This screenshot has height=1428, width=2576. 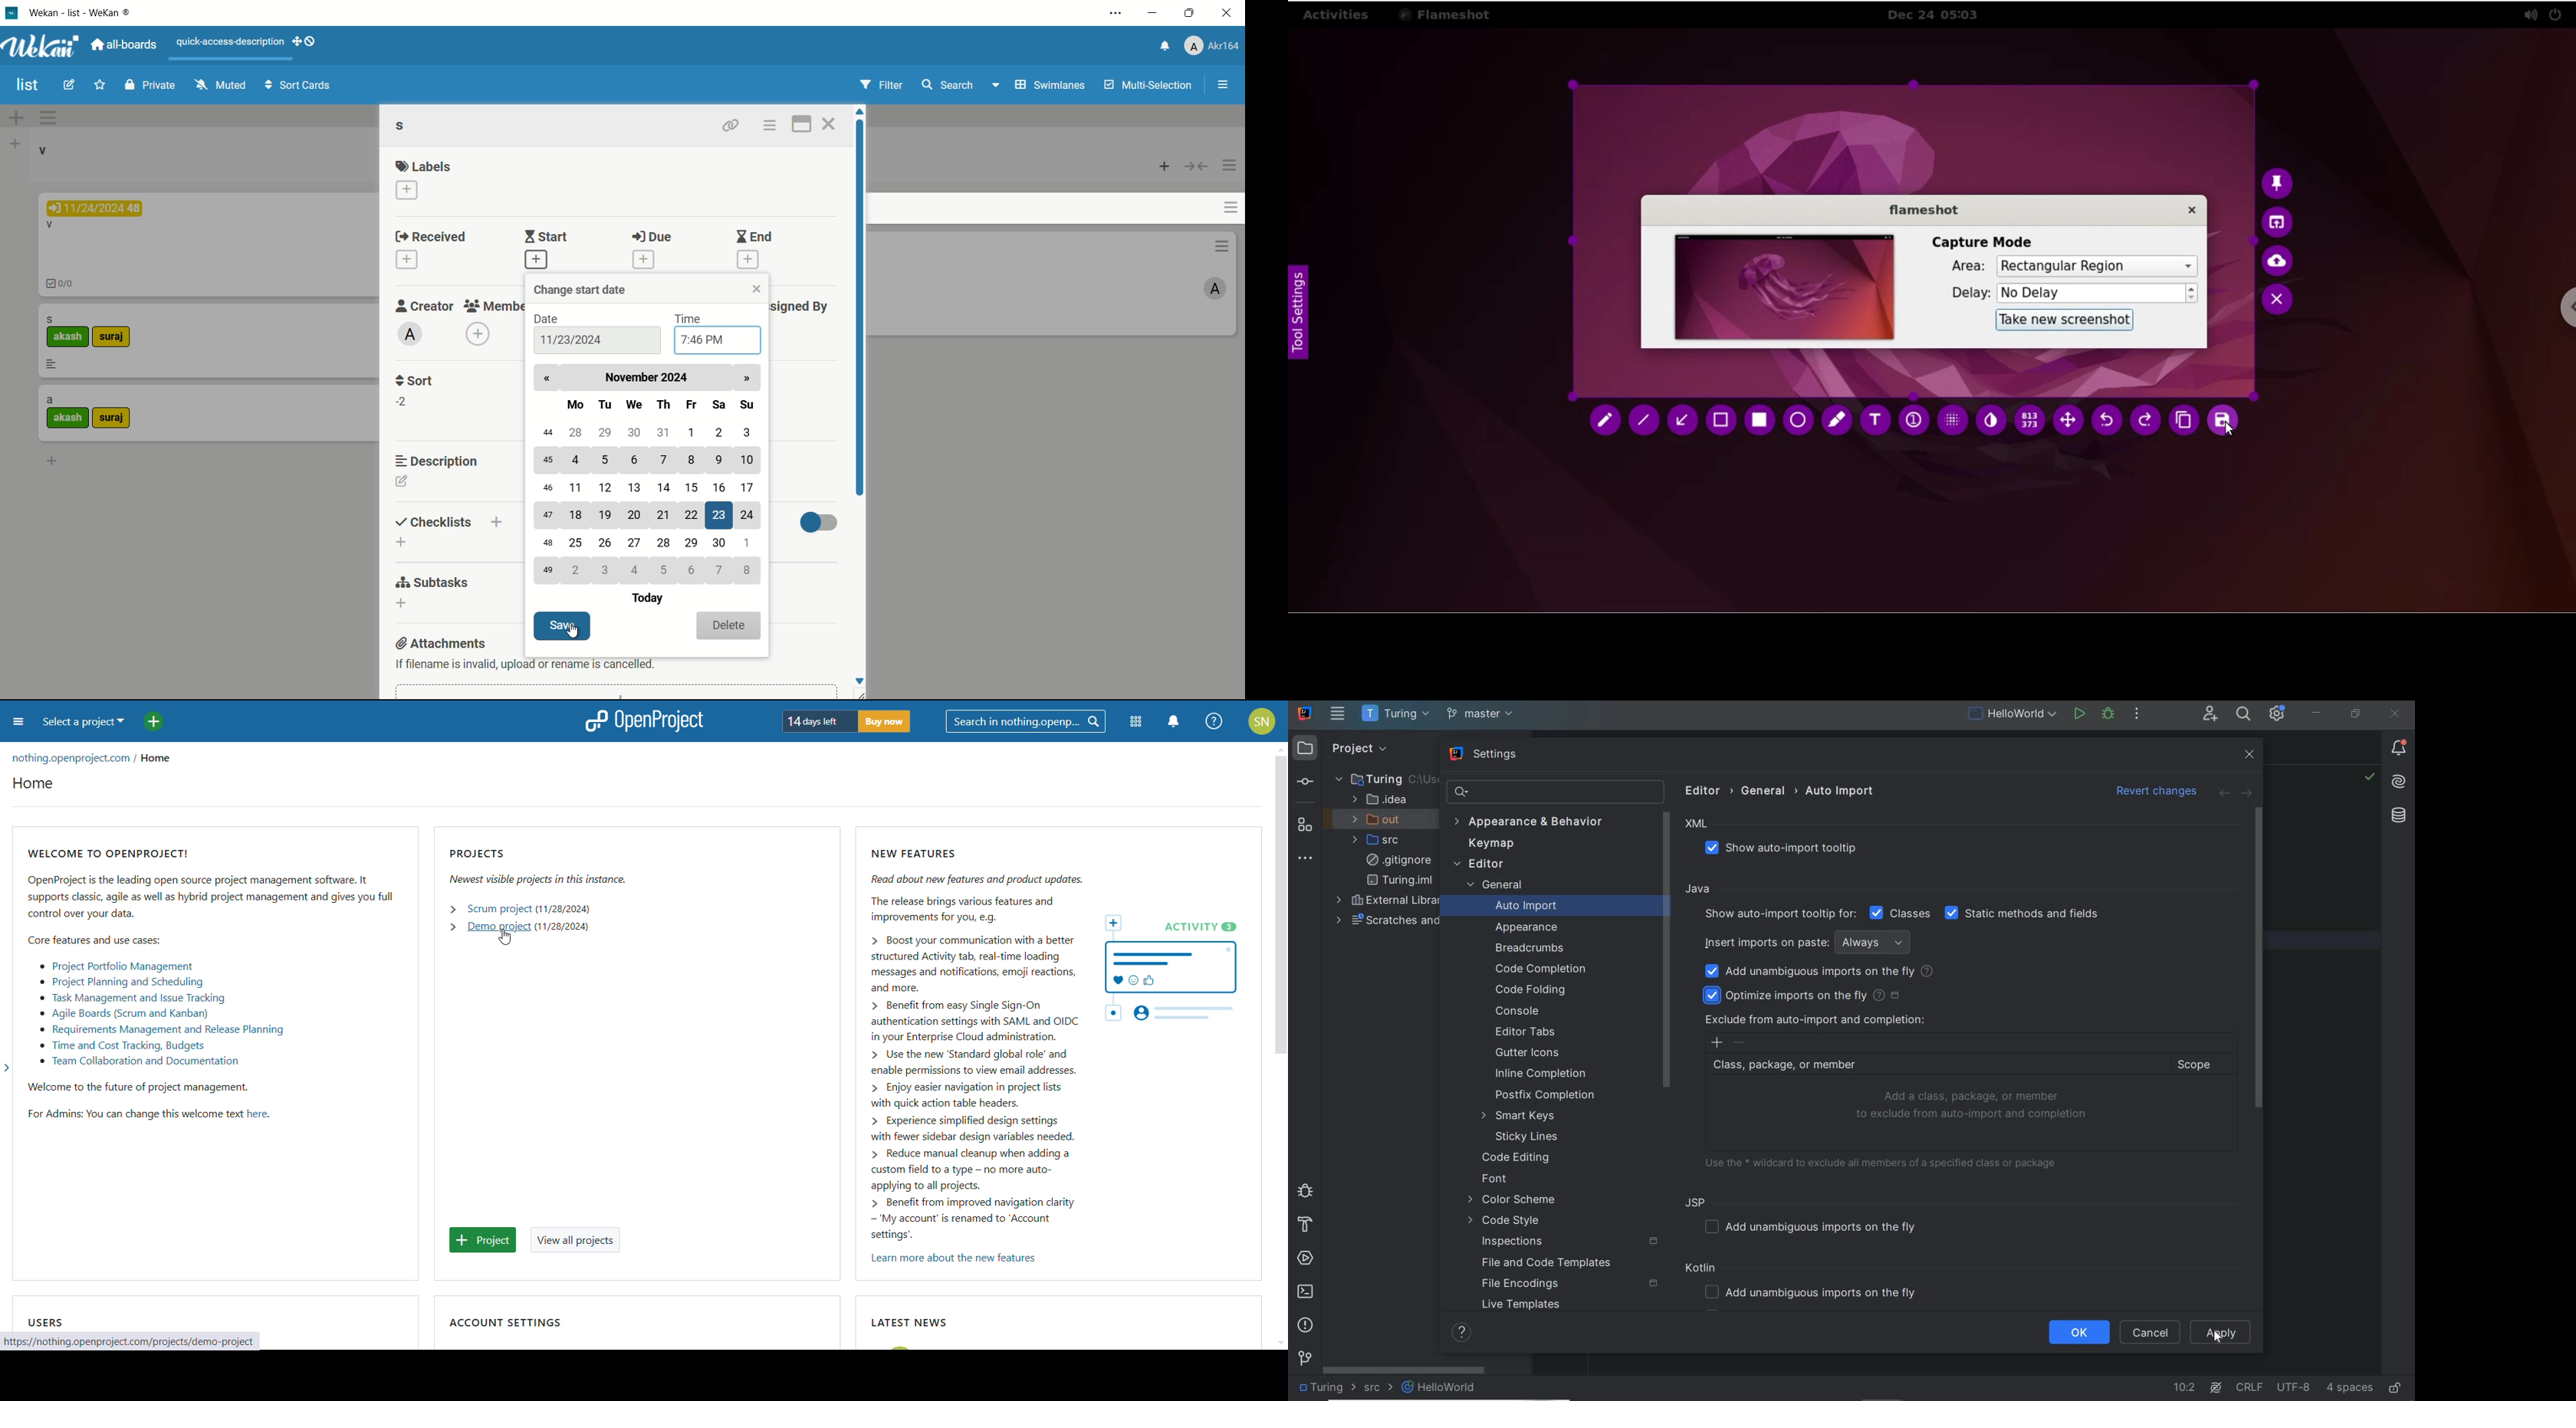 What do you see at coordinates (1059, 1035) in the screenshot?
I see `new features` at bounding box center [1059, 1035].